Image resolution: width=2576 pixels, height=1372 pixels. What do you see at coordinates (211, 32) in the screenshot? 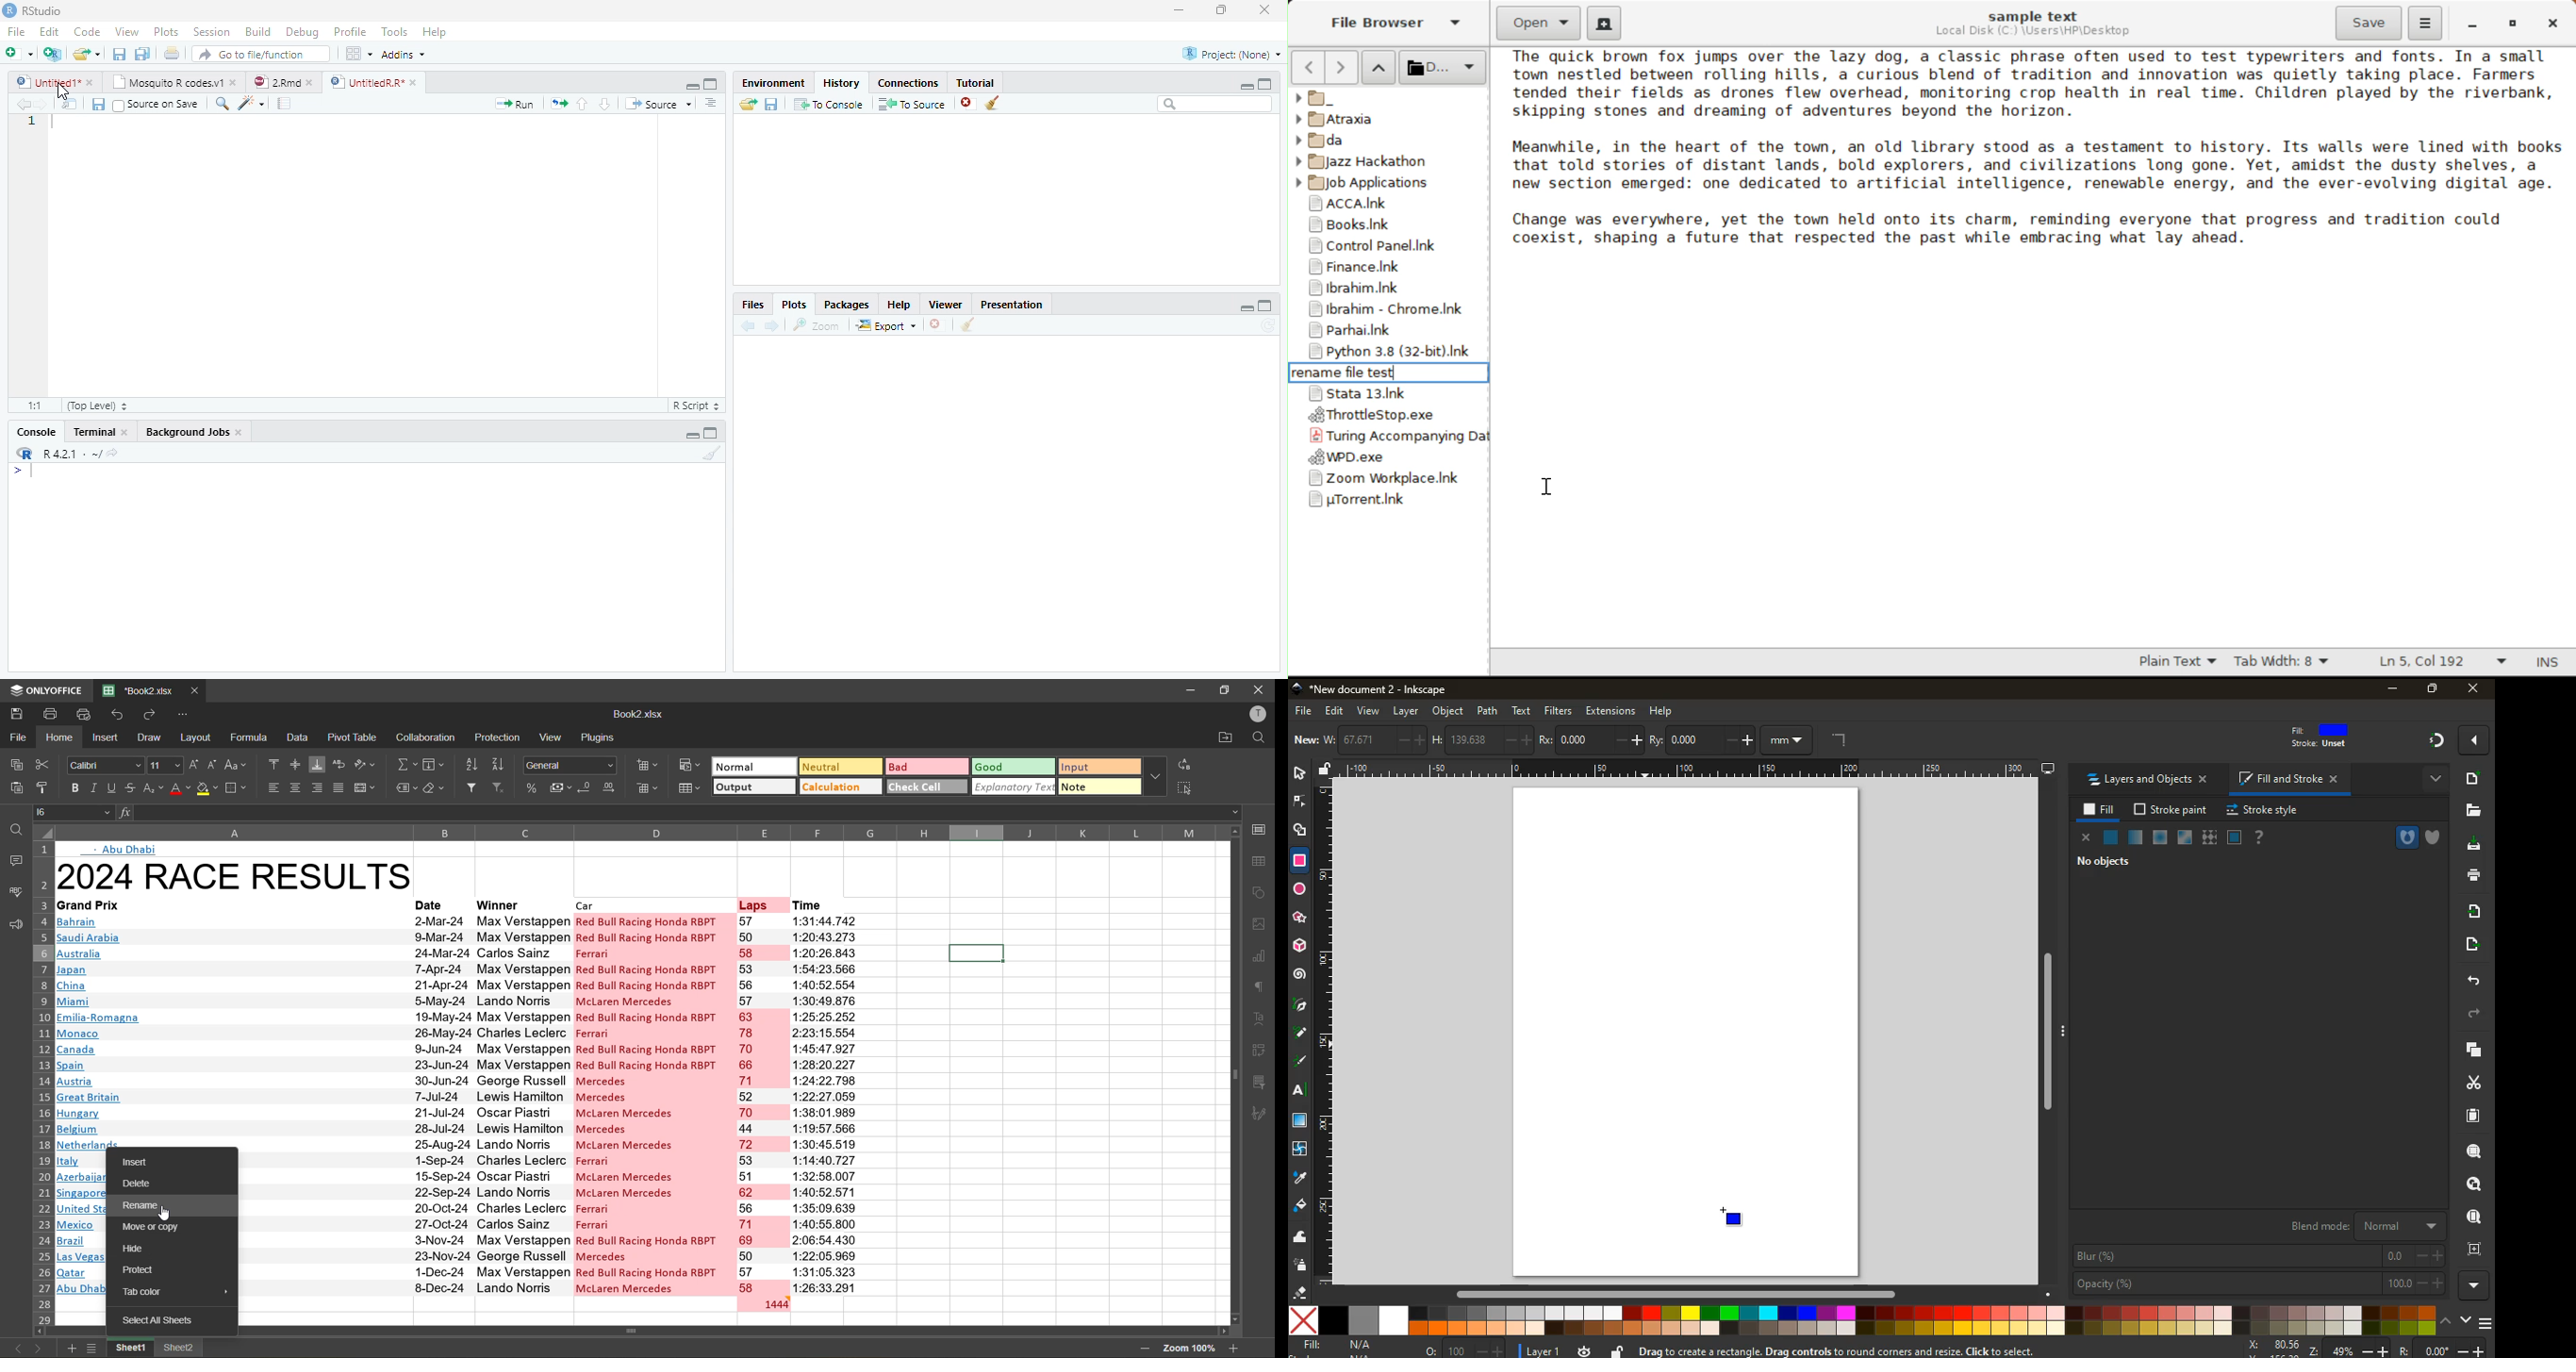
I see `Session` at bounding box center [211, 32].